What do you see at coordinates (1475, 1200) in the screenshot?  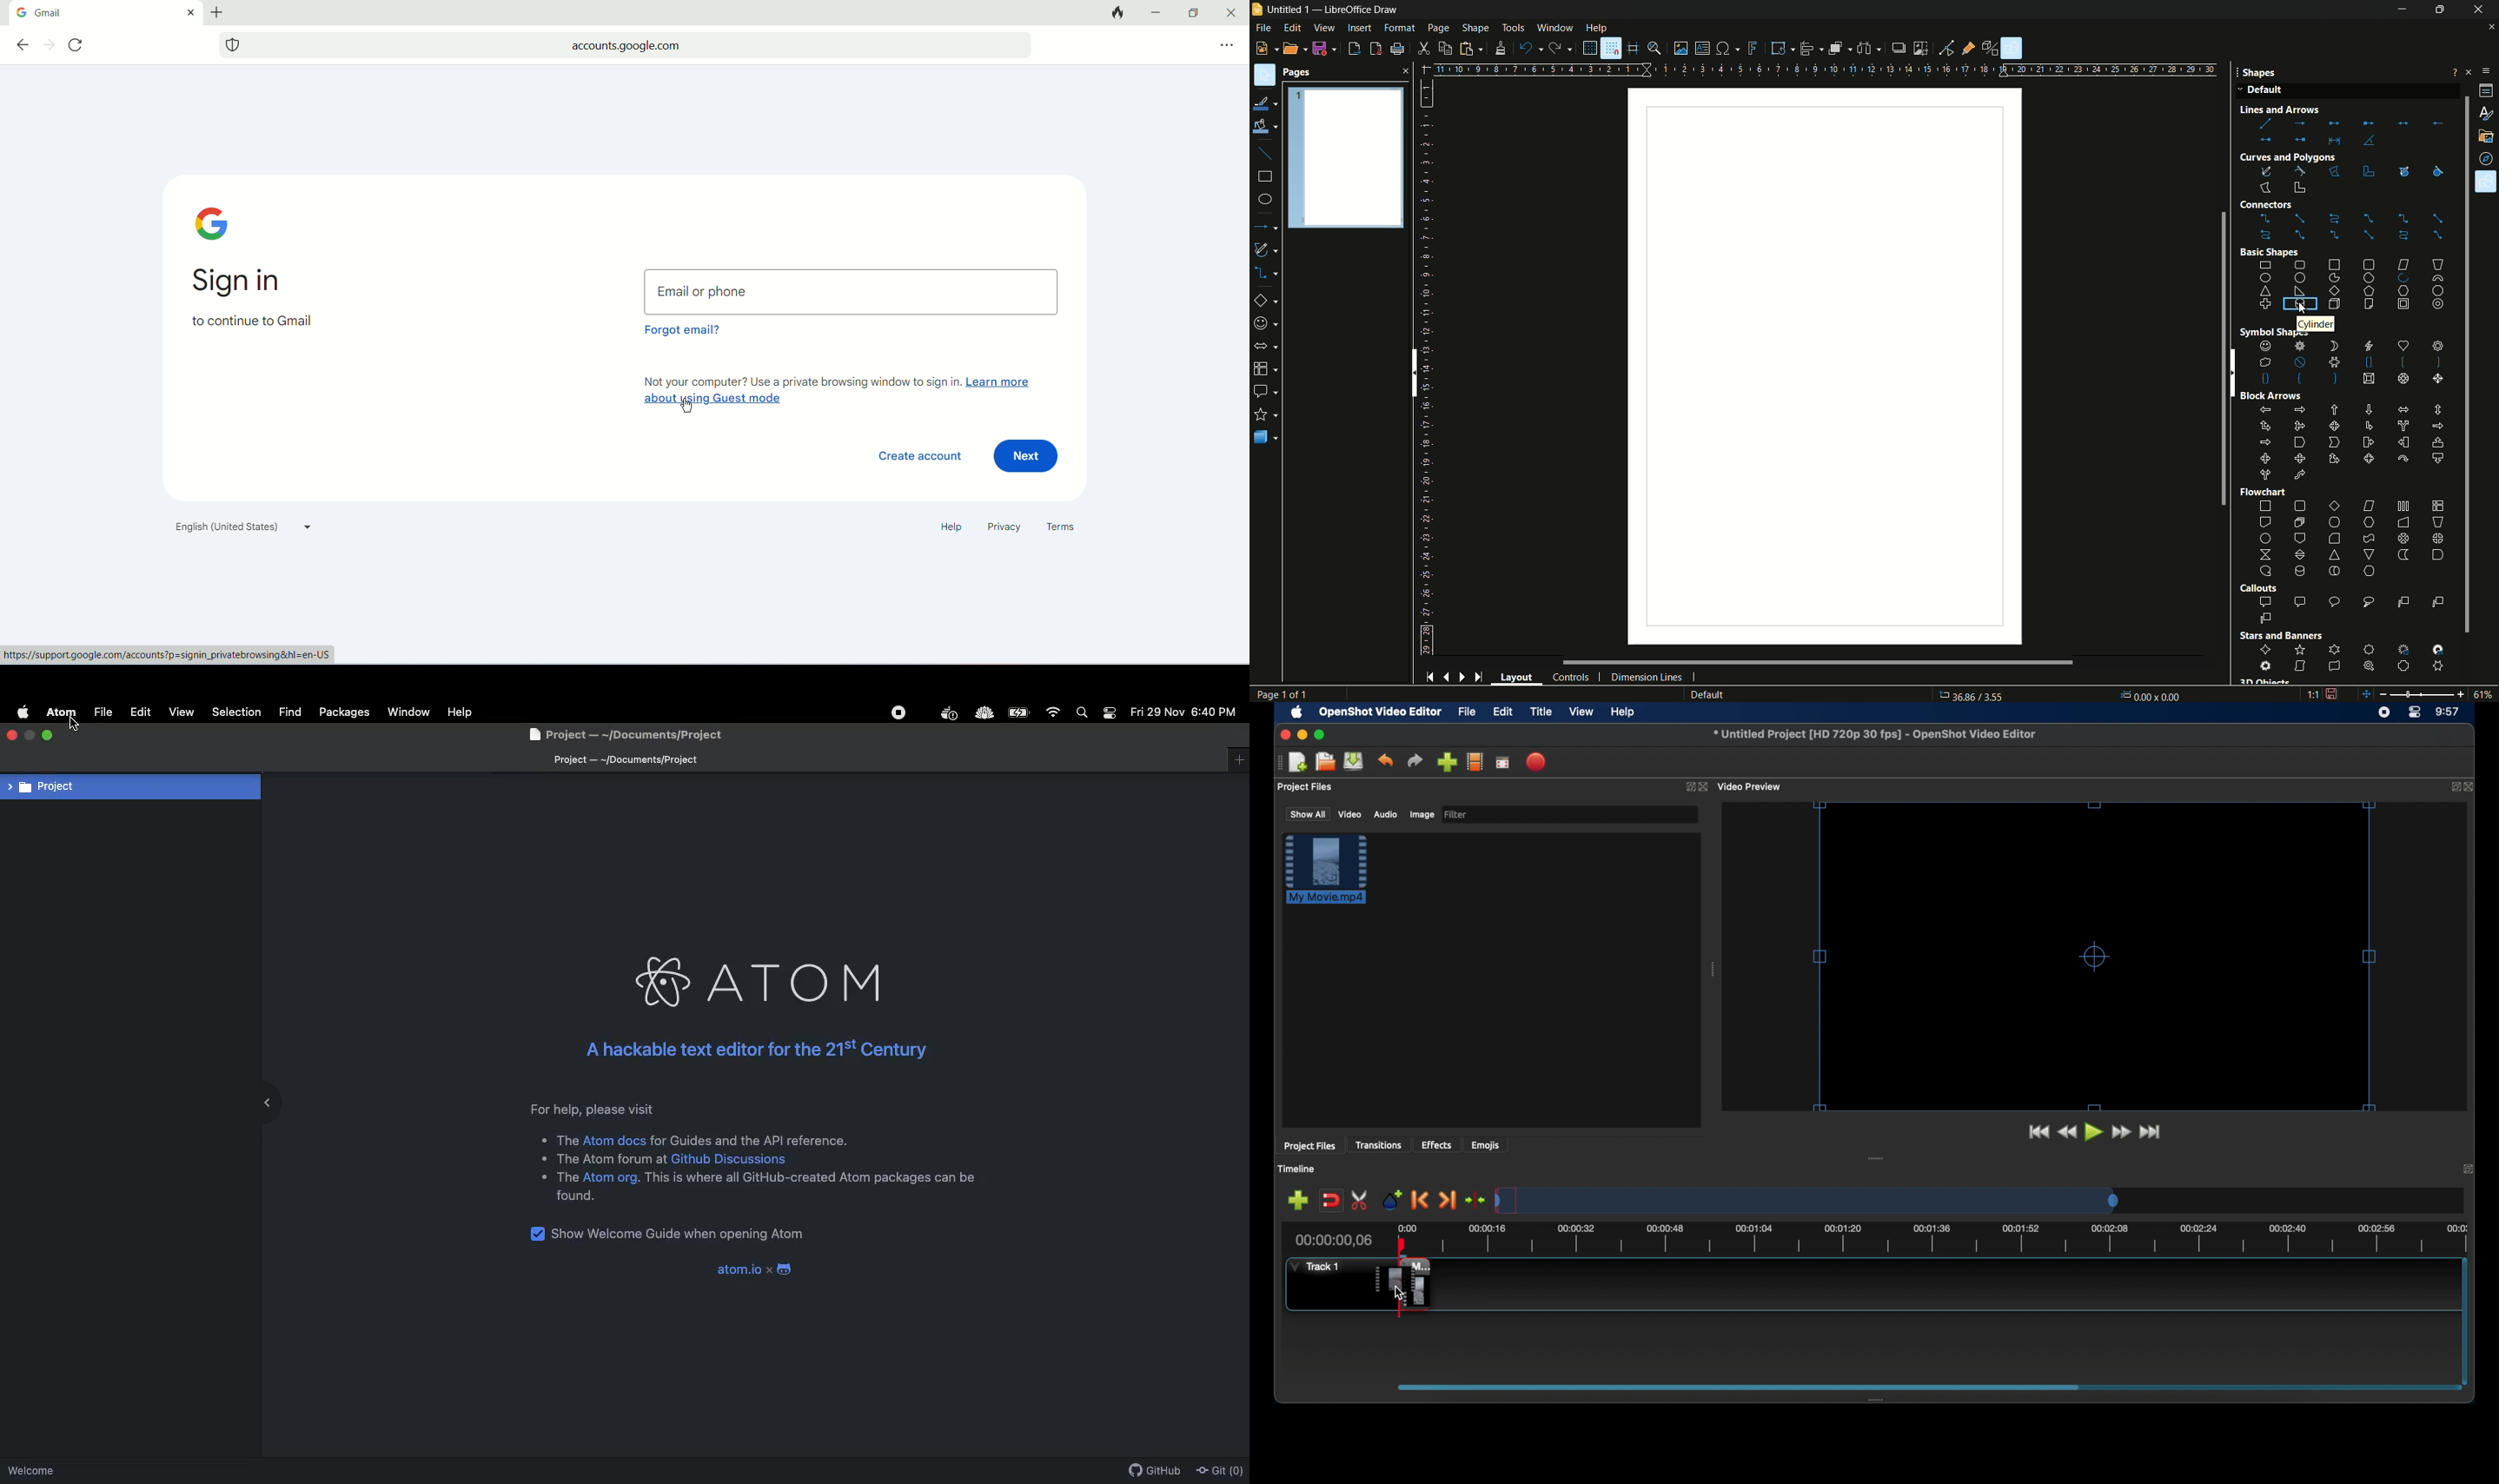 I see `center the playhead on the timeline` at bounding box center [1475, 1200].